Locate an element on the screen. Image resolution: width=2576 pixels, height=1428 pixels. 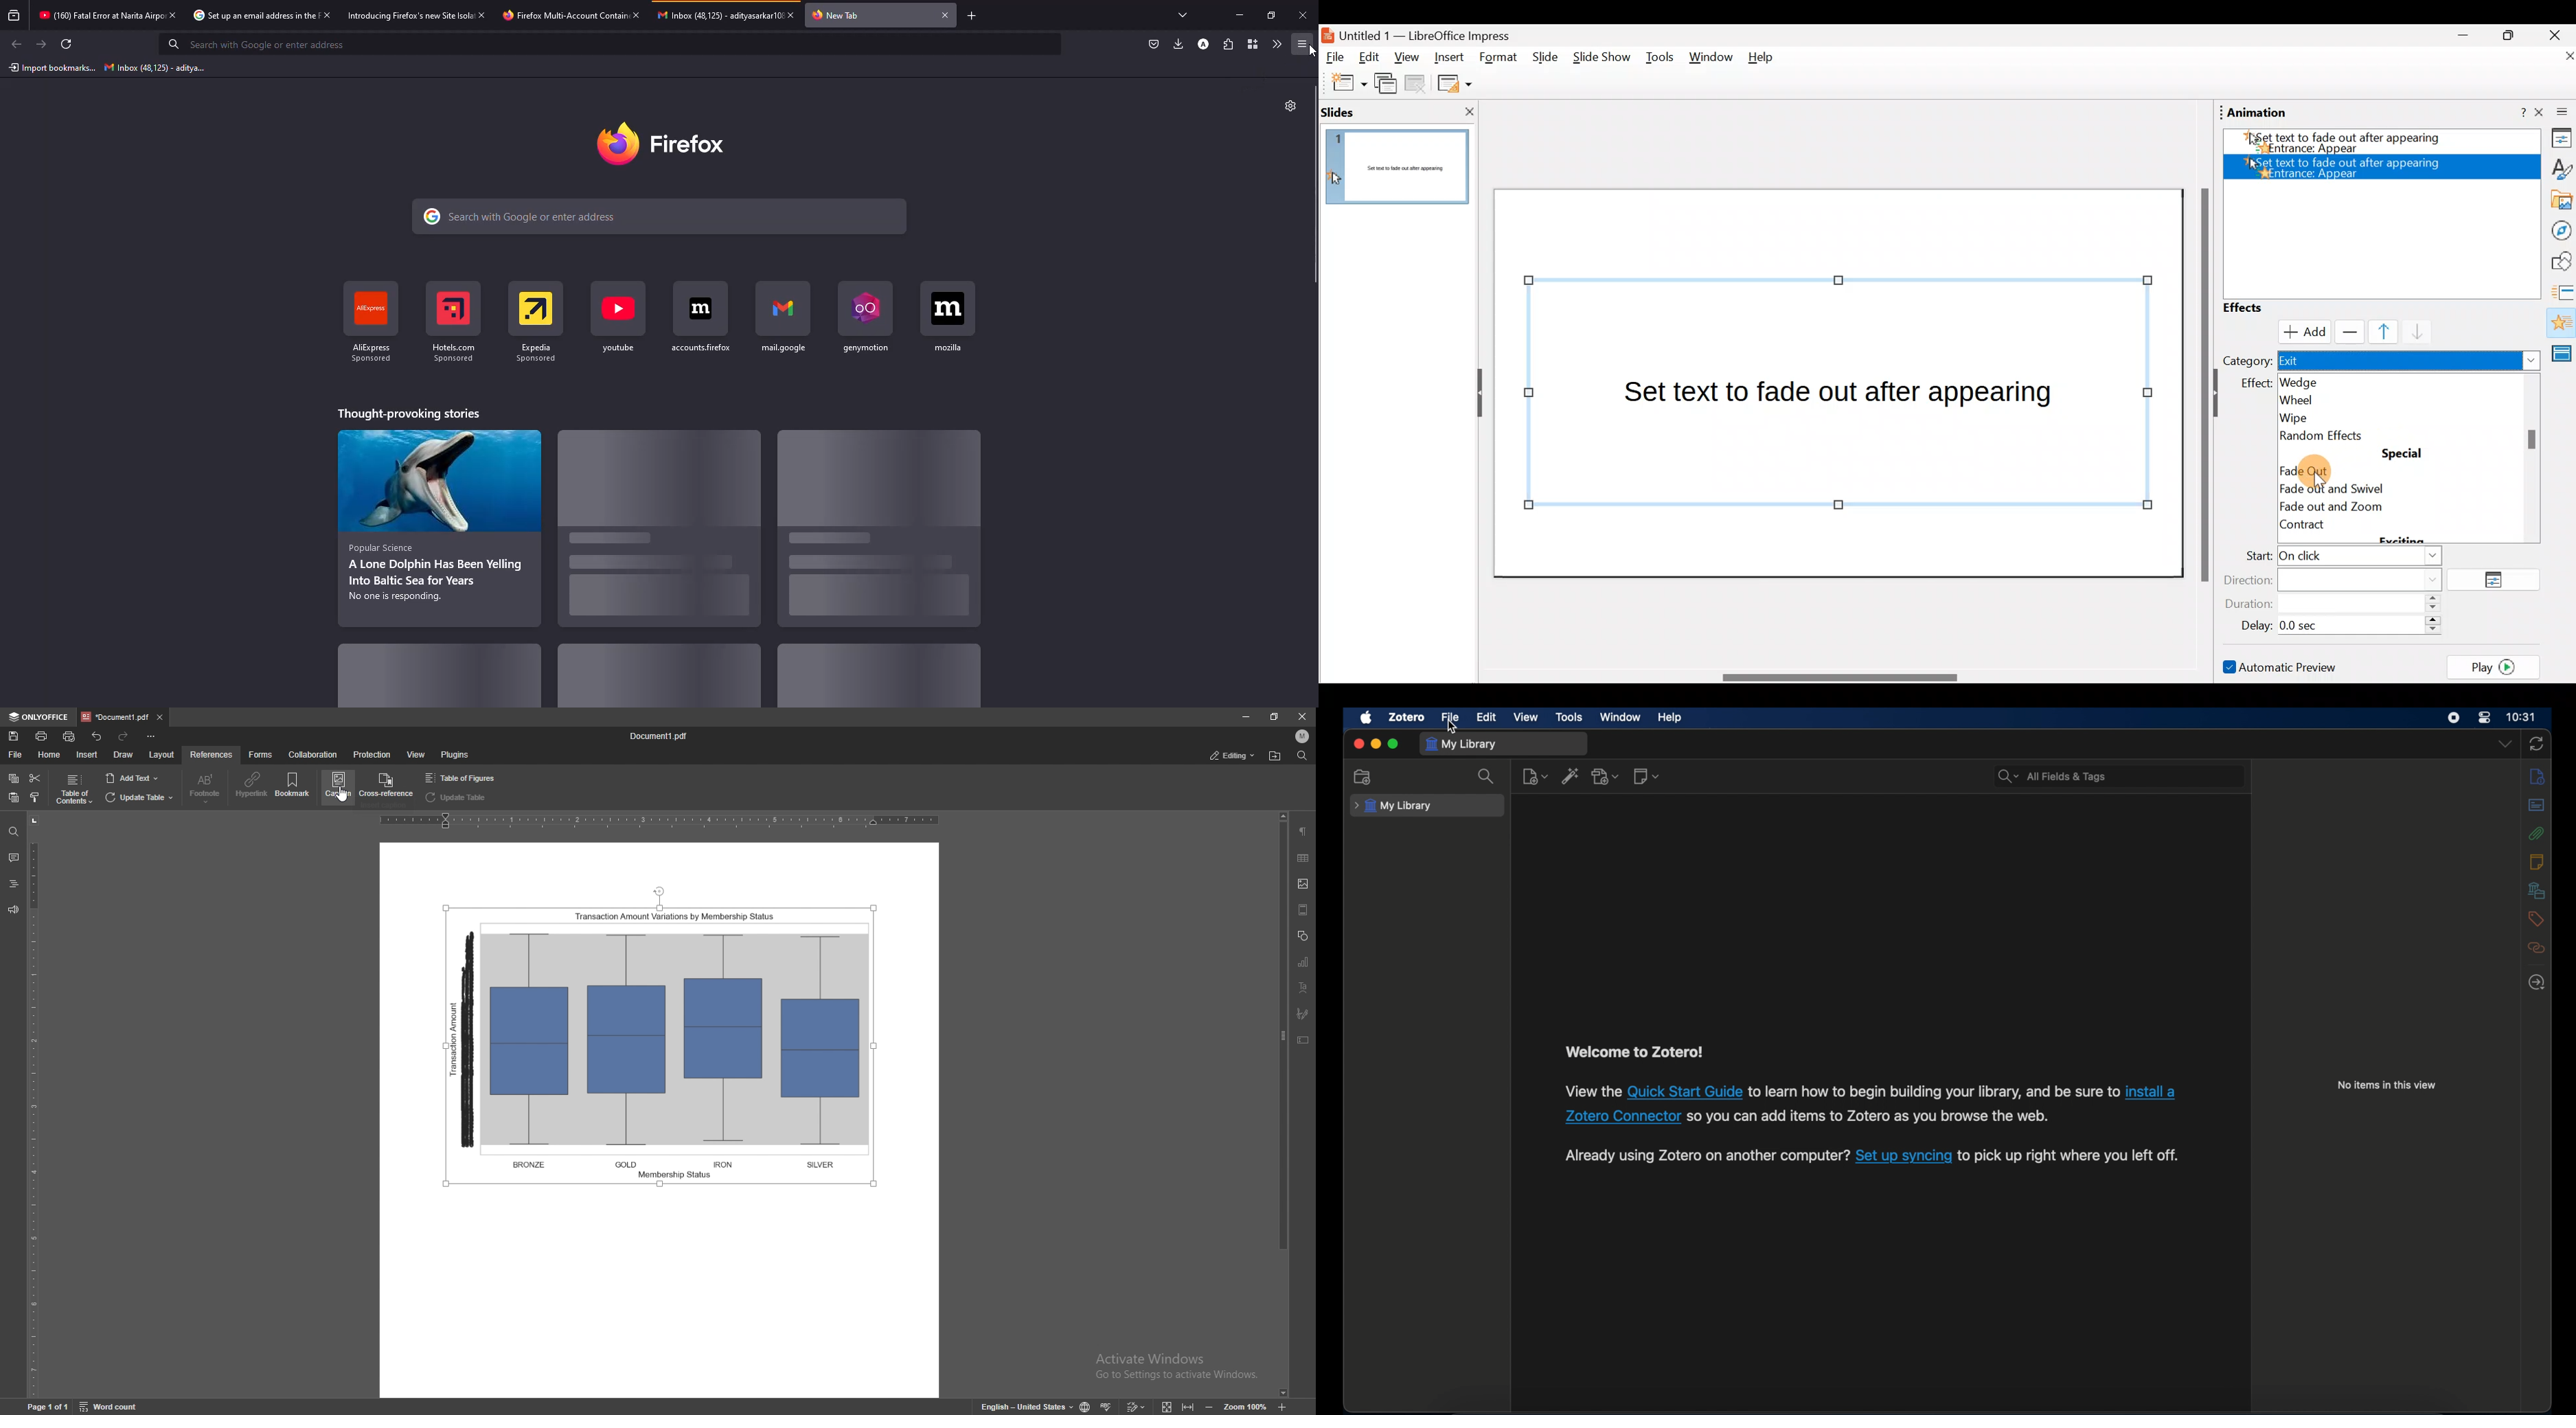
new notes is located at coordinates (1646, 775).